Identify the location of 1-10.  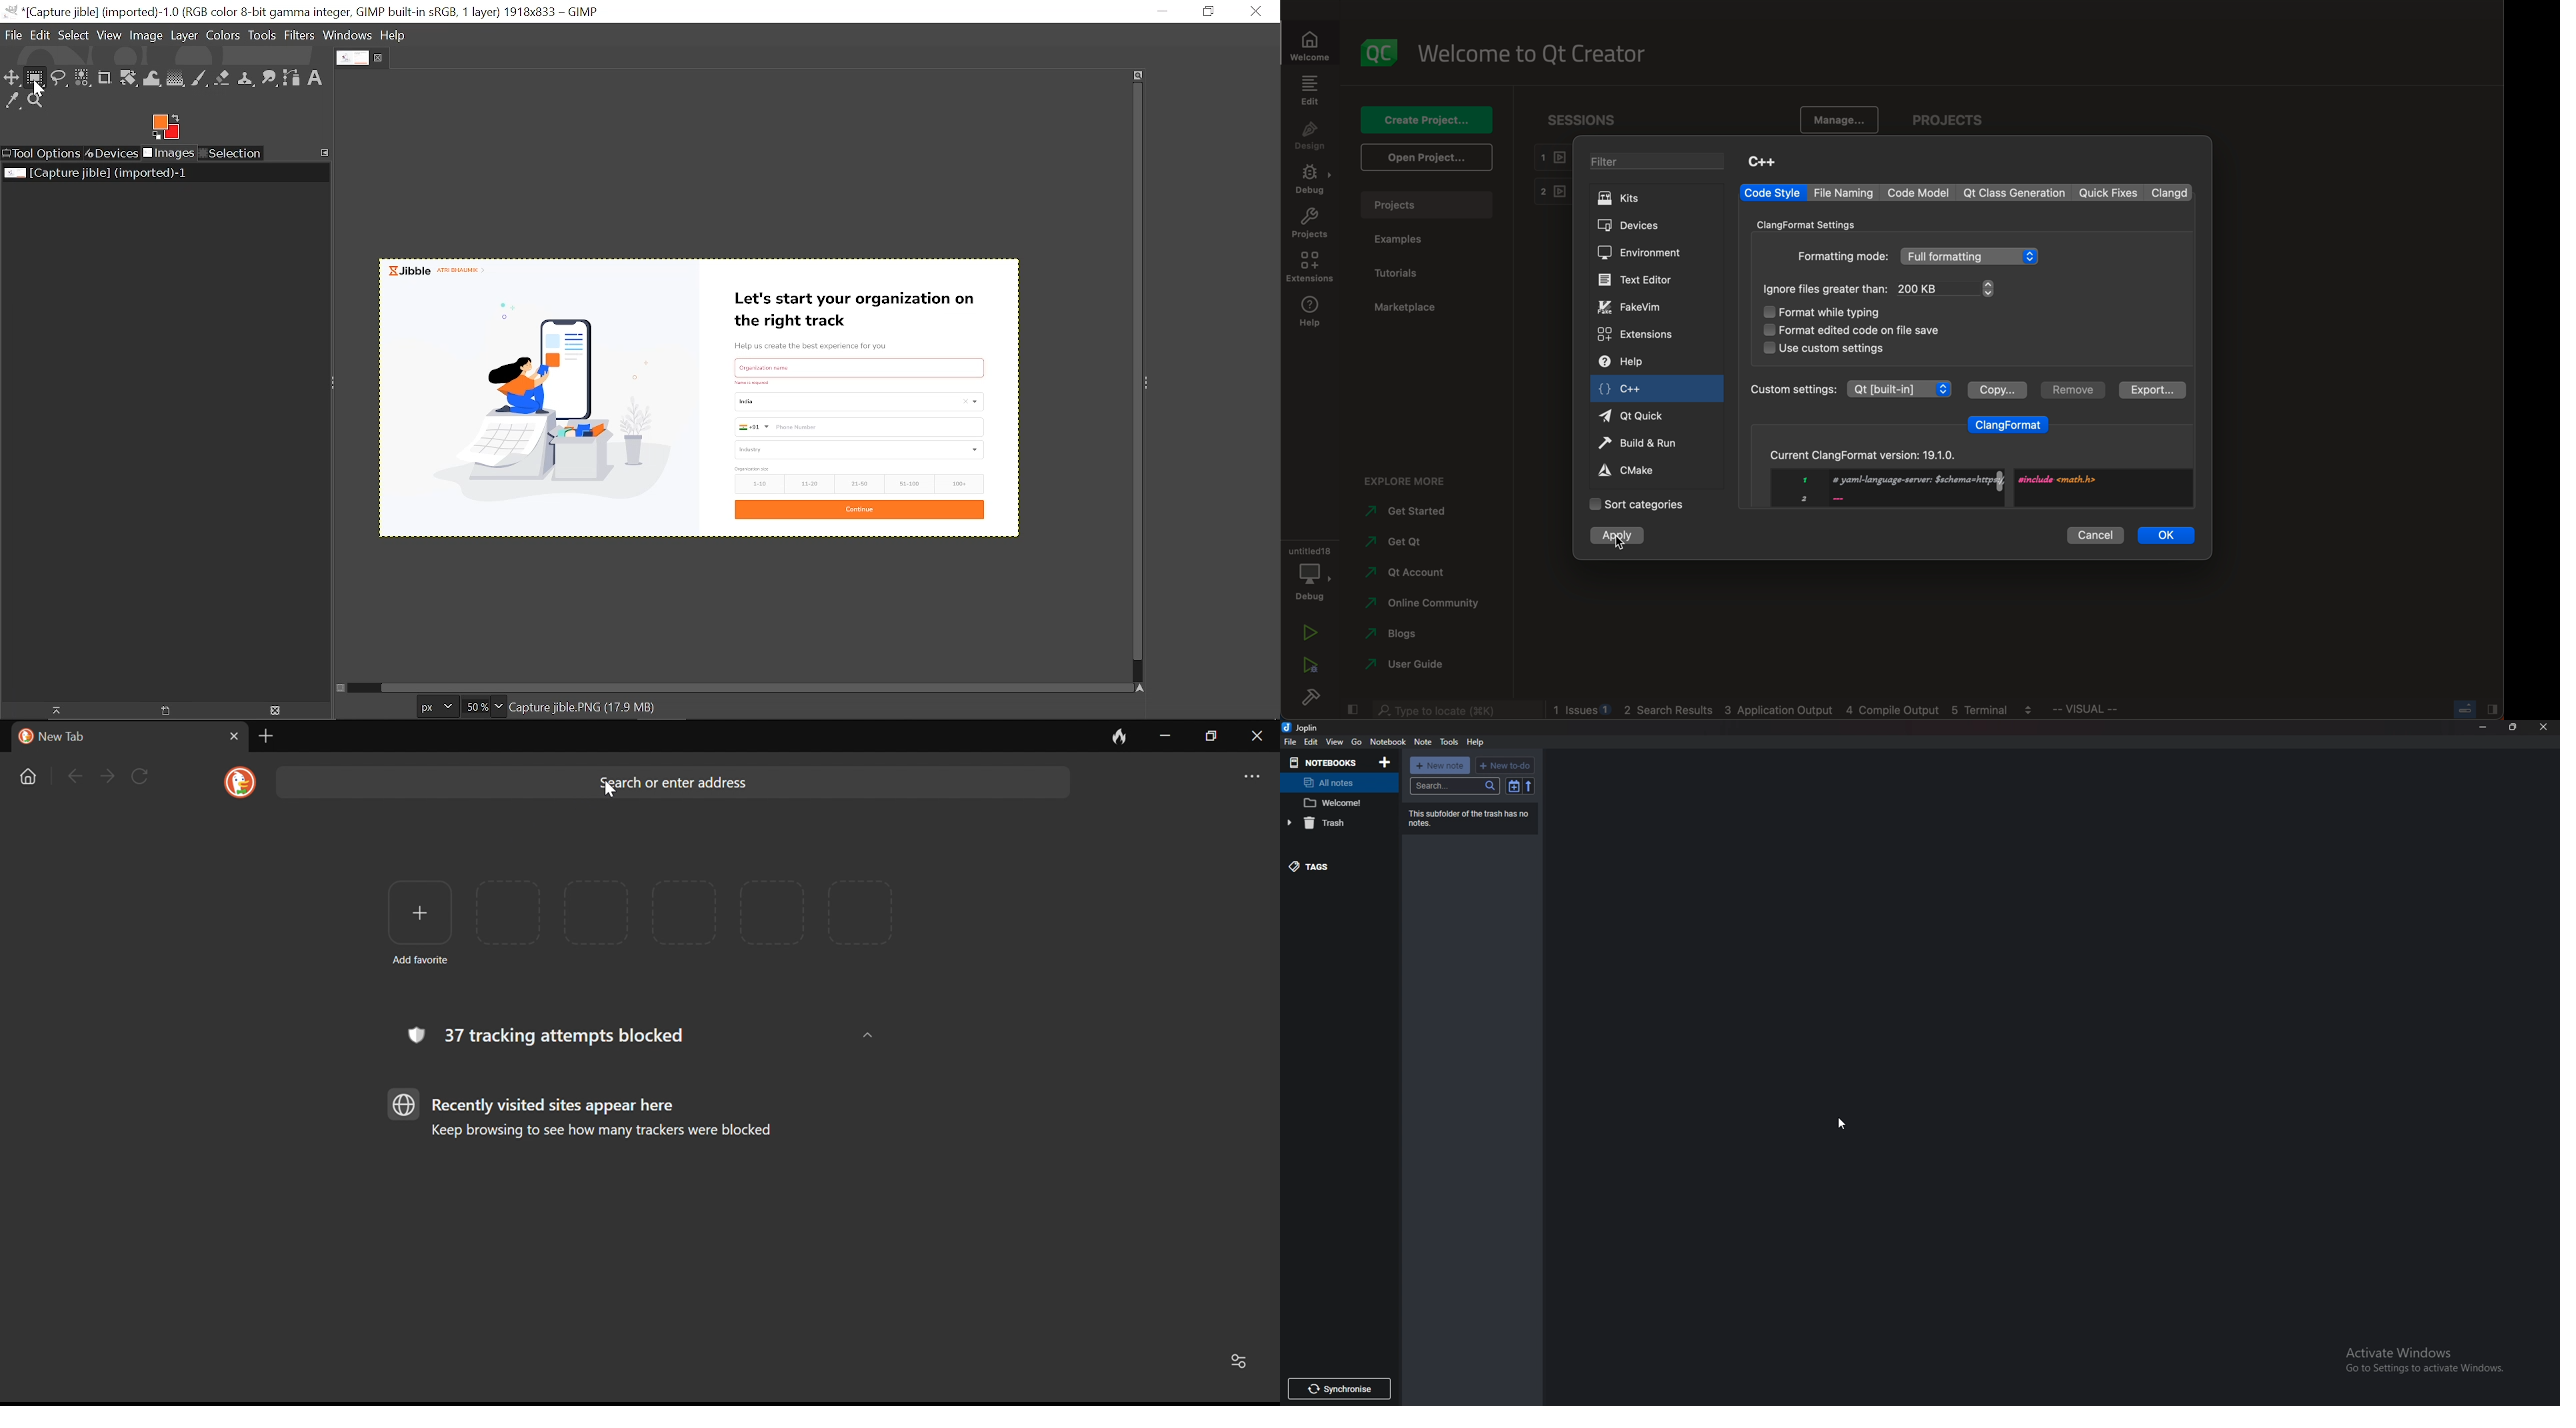
(756, 484).